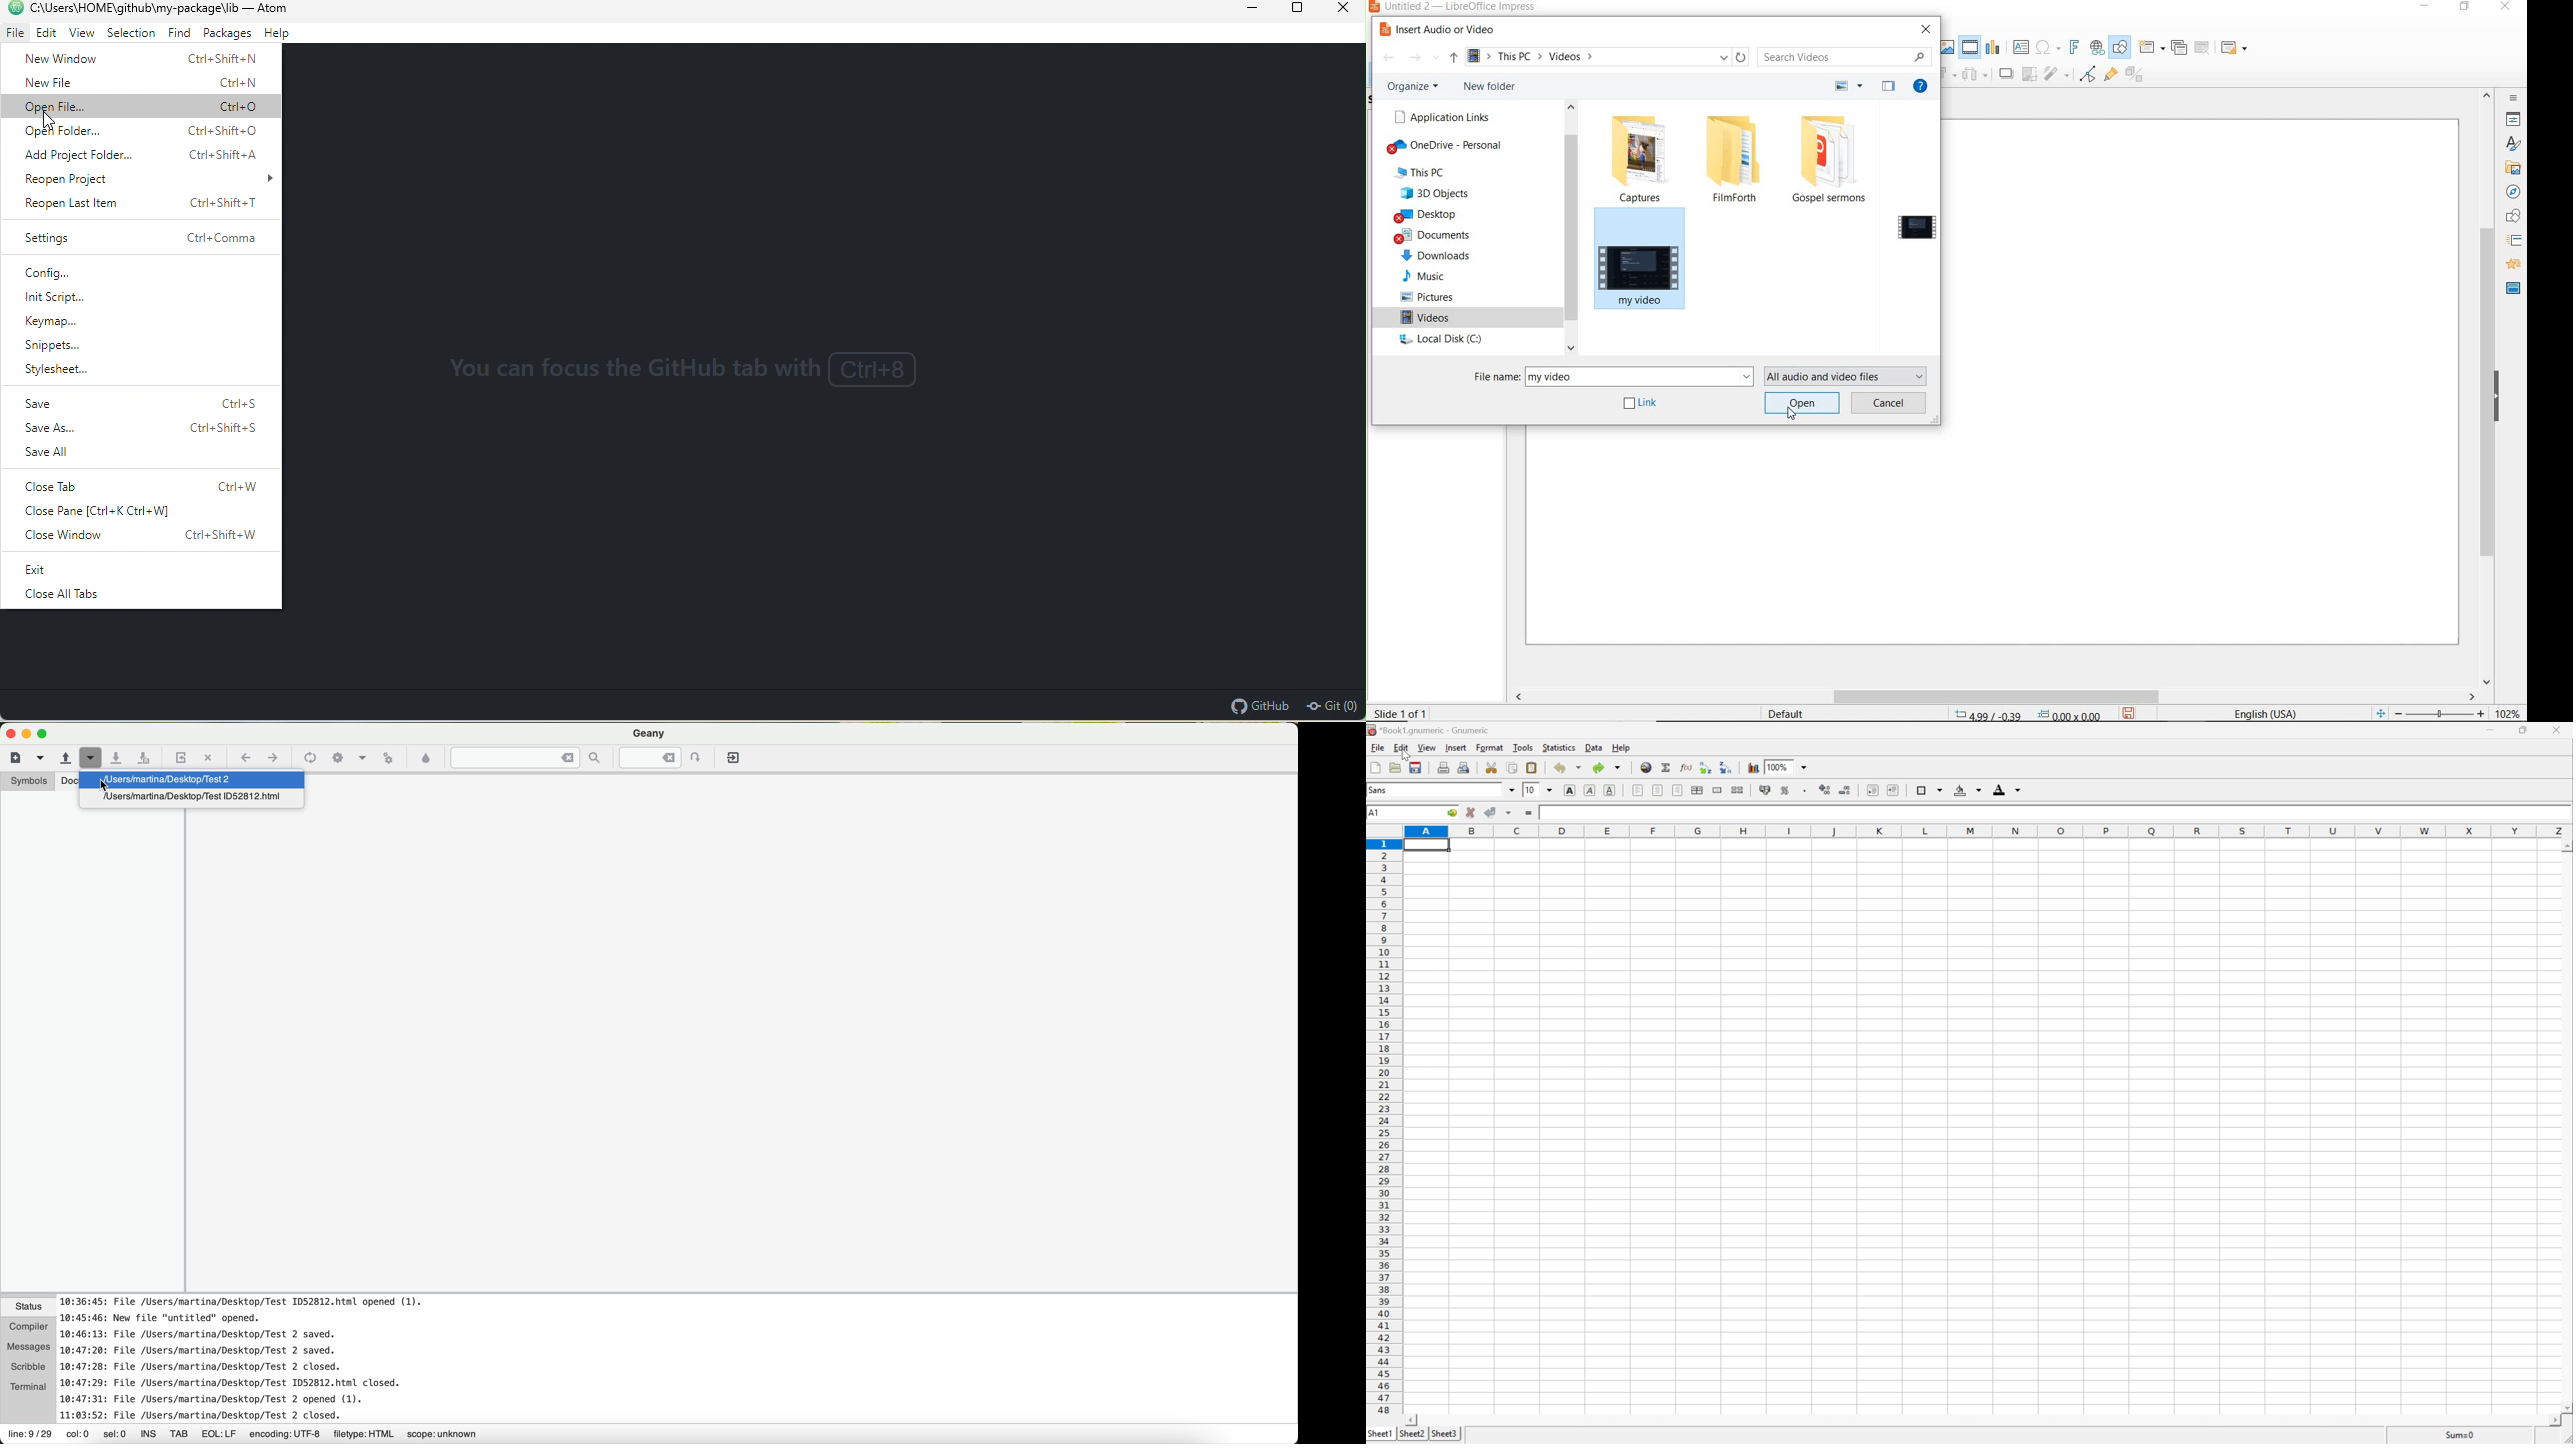  What do you see at coordinates (1405, 749) in the screenshot?
I see `Cursor on edit` at bounding box center [1405, 749].